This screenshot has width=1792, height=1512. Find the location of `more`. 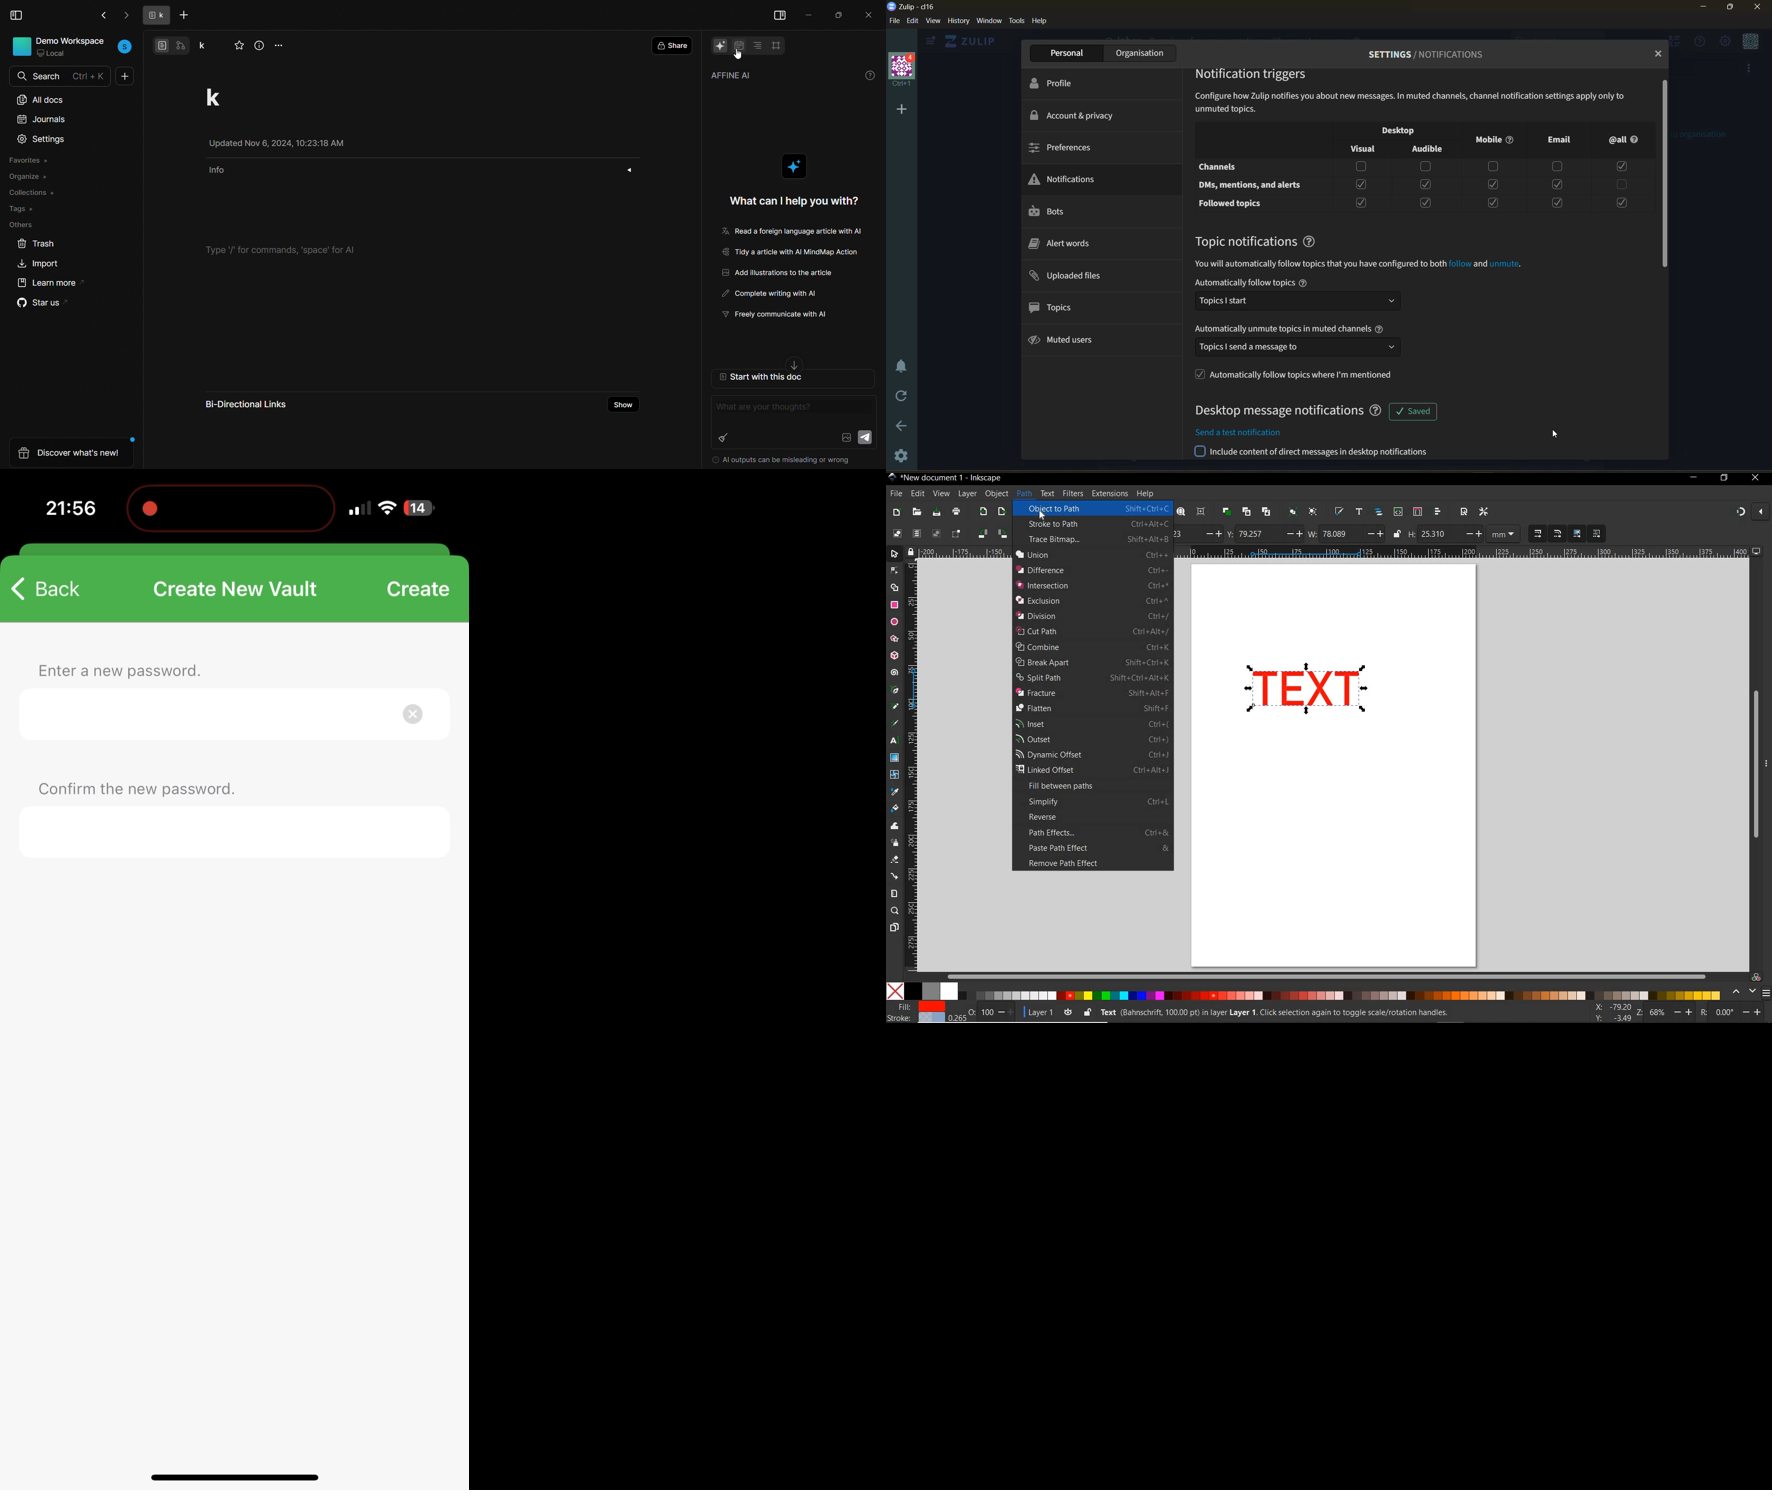

more is located at coordinates (281, 44).